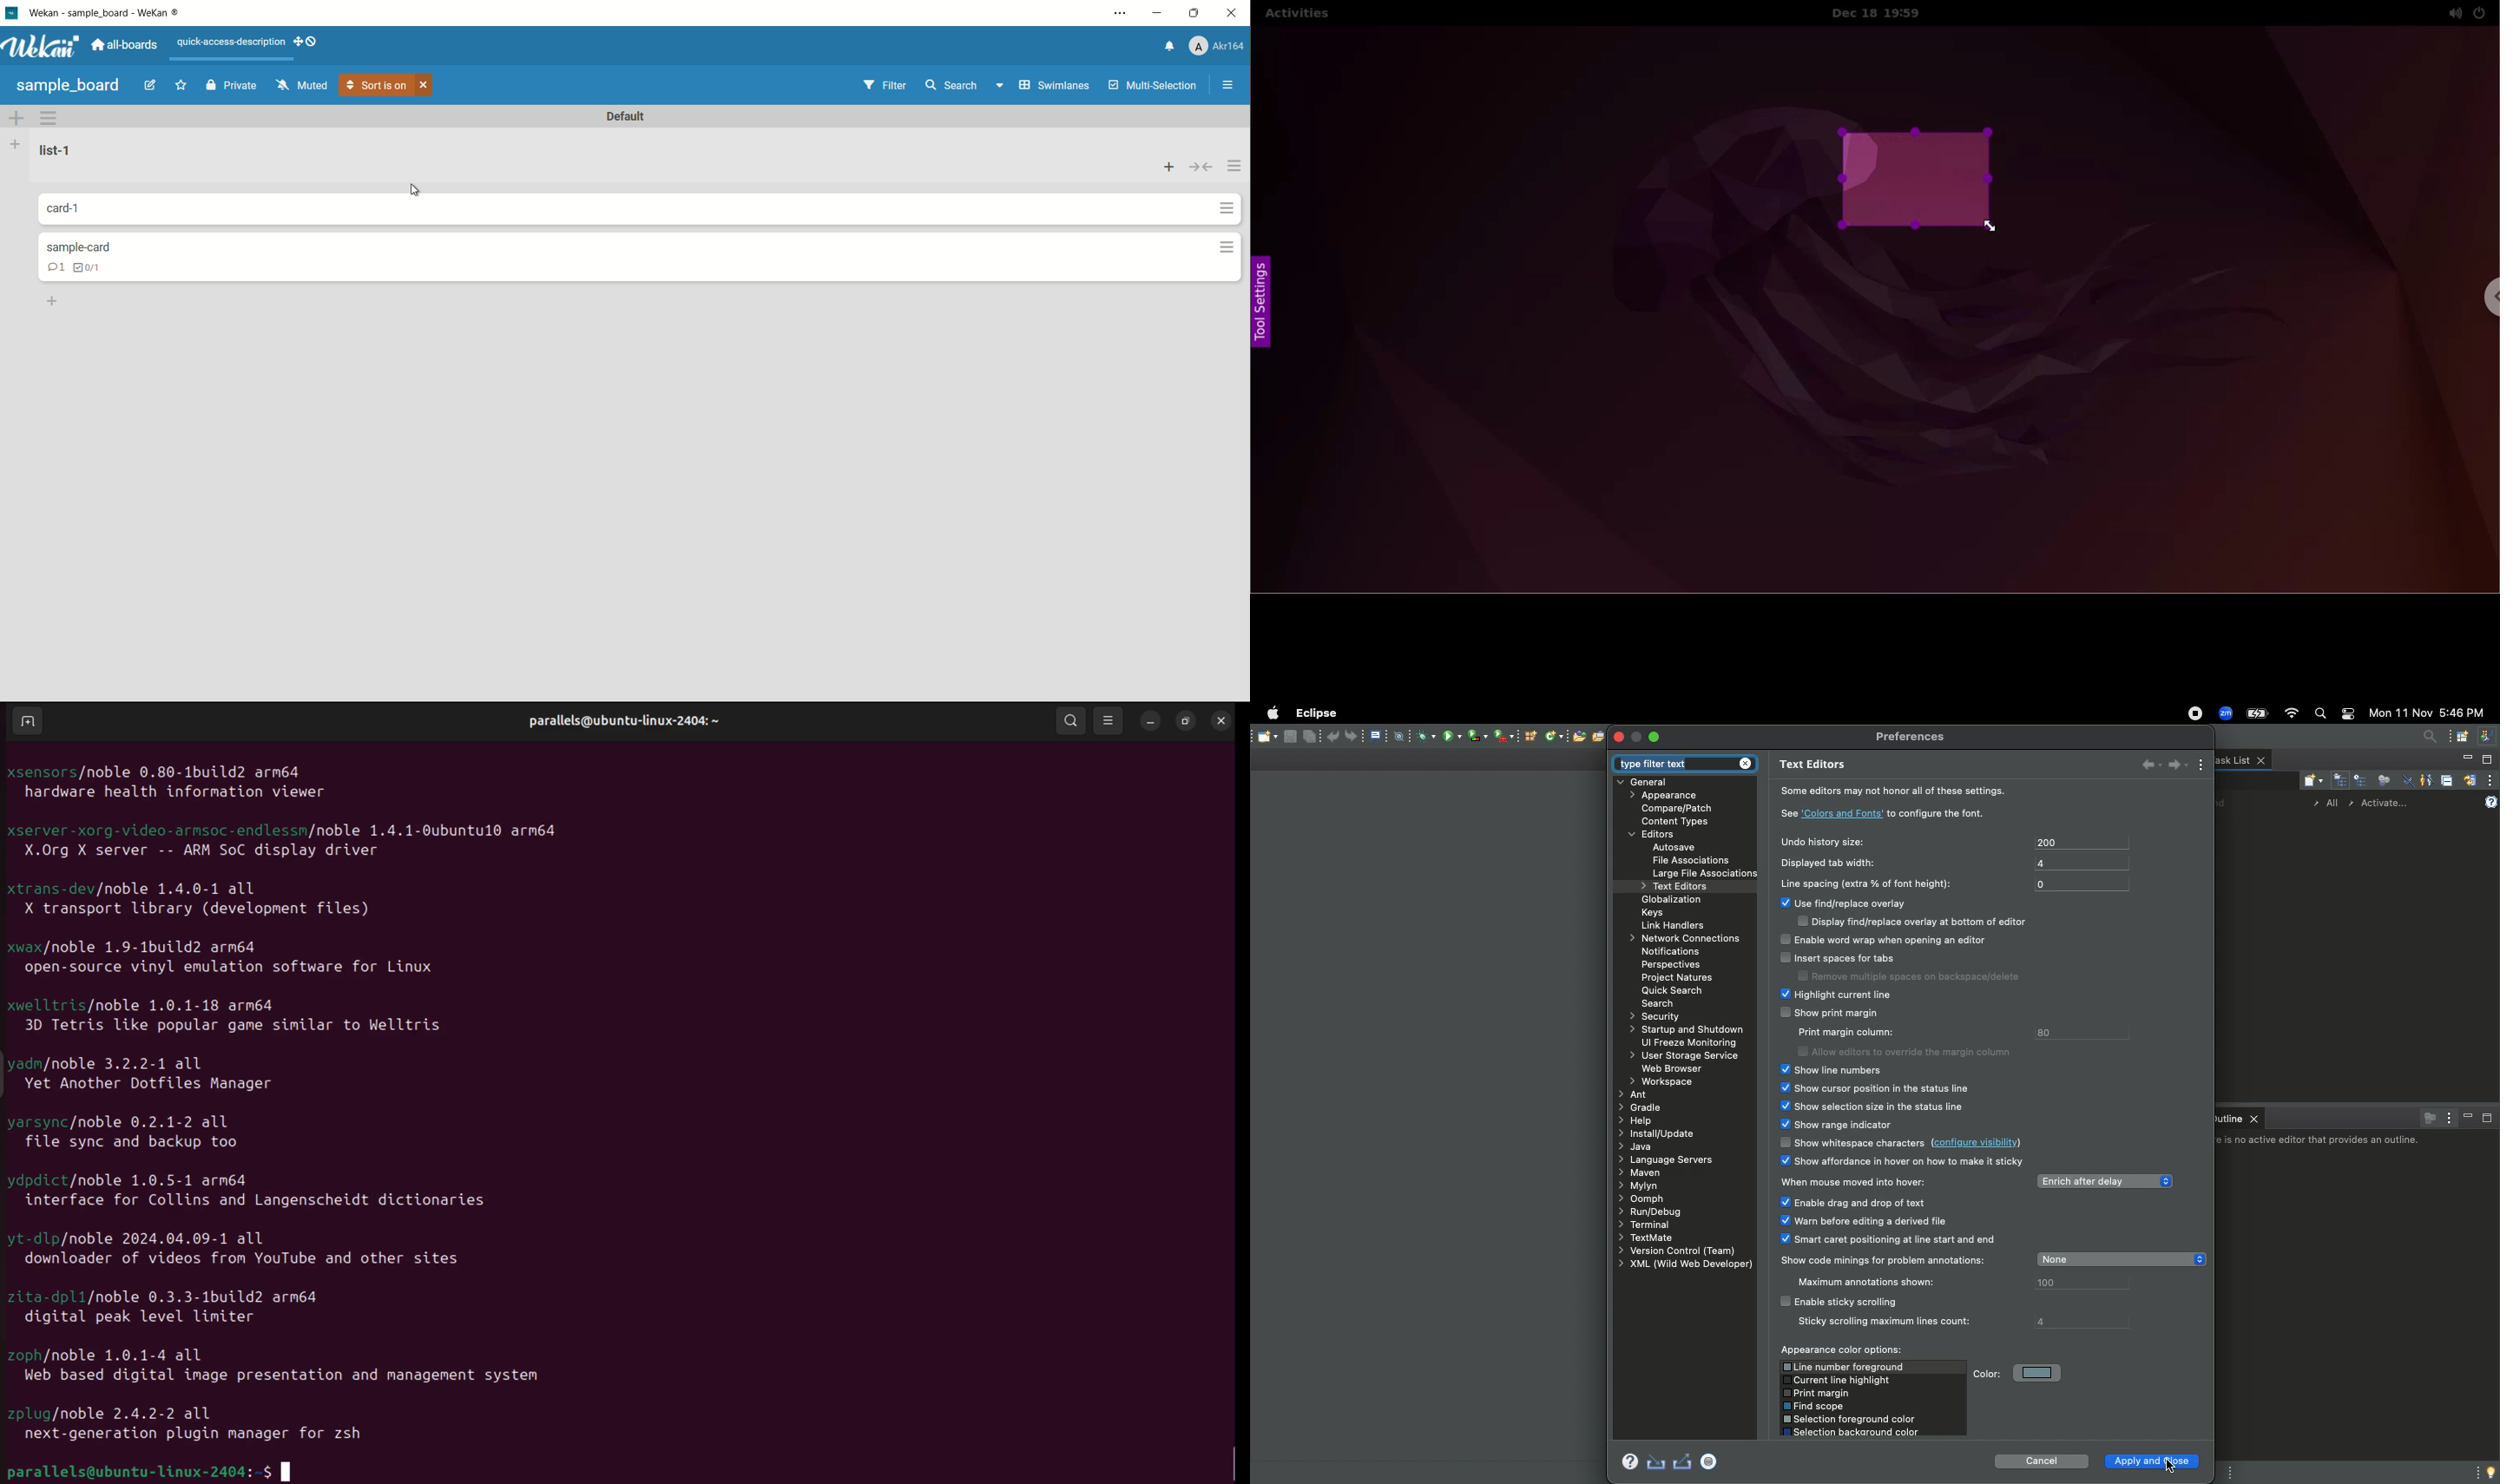 The width and height of the screenshot is (2520, 1484). What do you see at coordinates (2081, 1032) in the screenshot?
I see `80` at bounding box center [2081, 1032].